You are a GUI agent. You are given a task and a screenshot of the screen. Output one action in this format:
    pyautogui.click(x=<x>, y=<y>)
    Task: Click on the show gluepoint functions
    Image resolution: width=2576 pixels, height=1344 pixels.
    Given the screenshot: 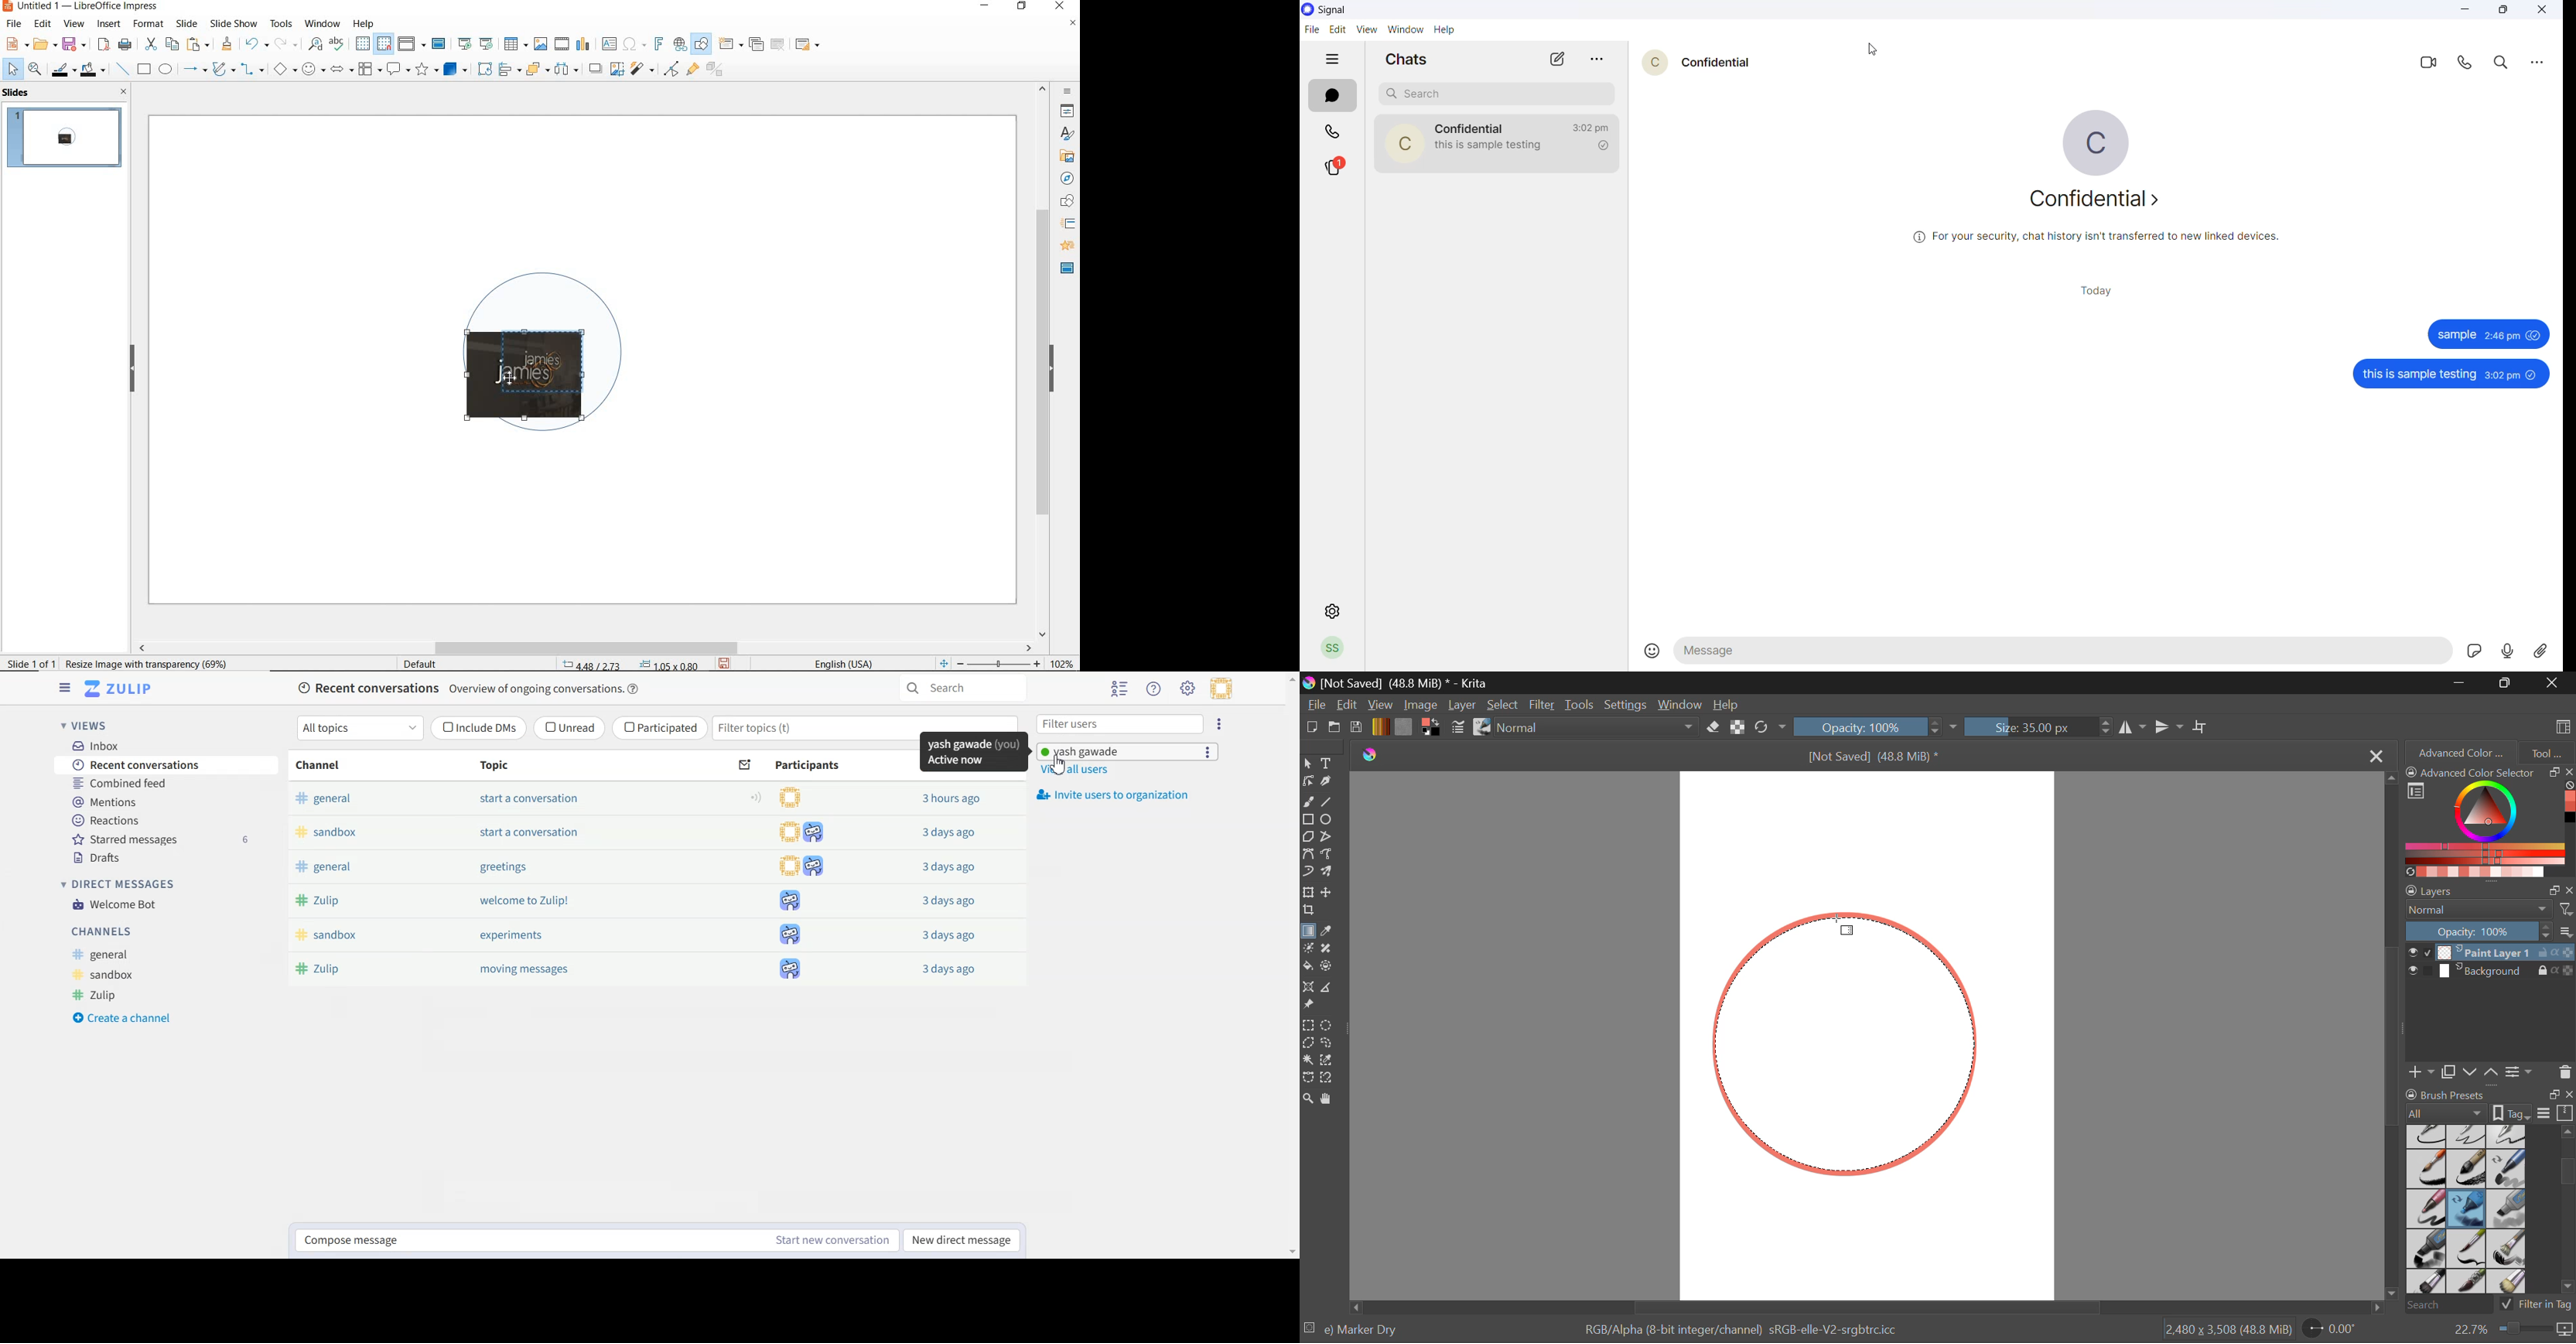 What is the action you would take?
    pyautogui.click(x=690, y=70)
    